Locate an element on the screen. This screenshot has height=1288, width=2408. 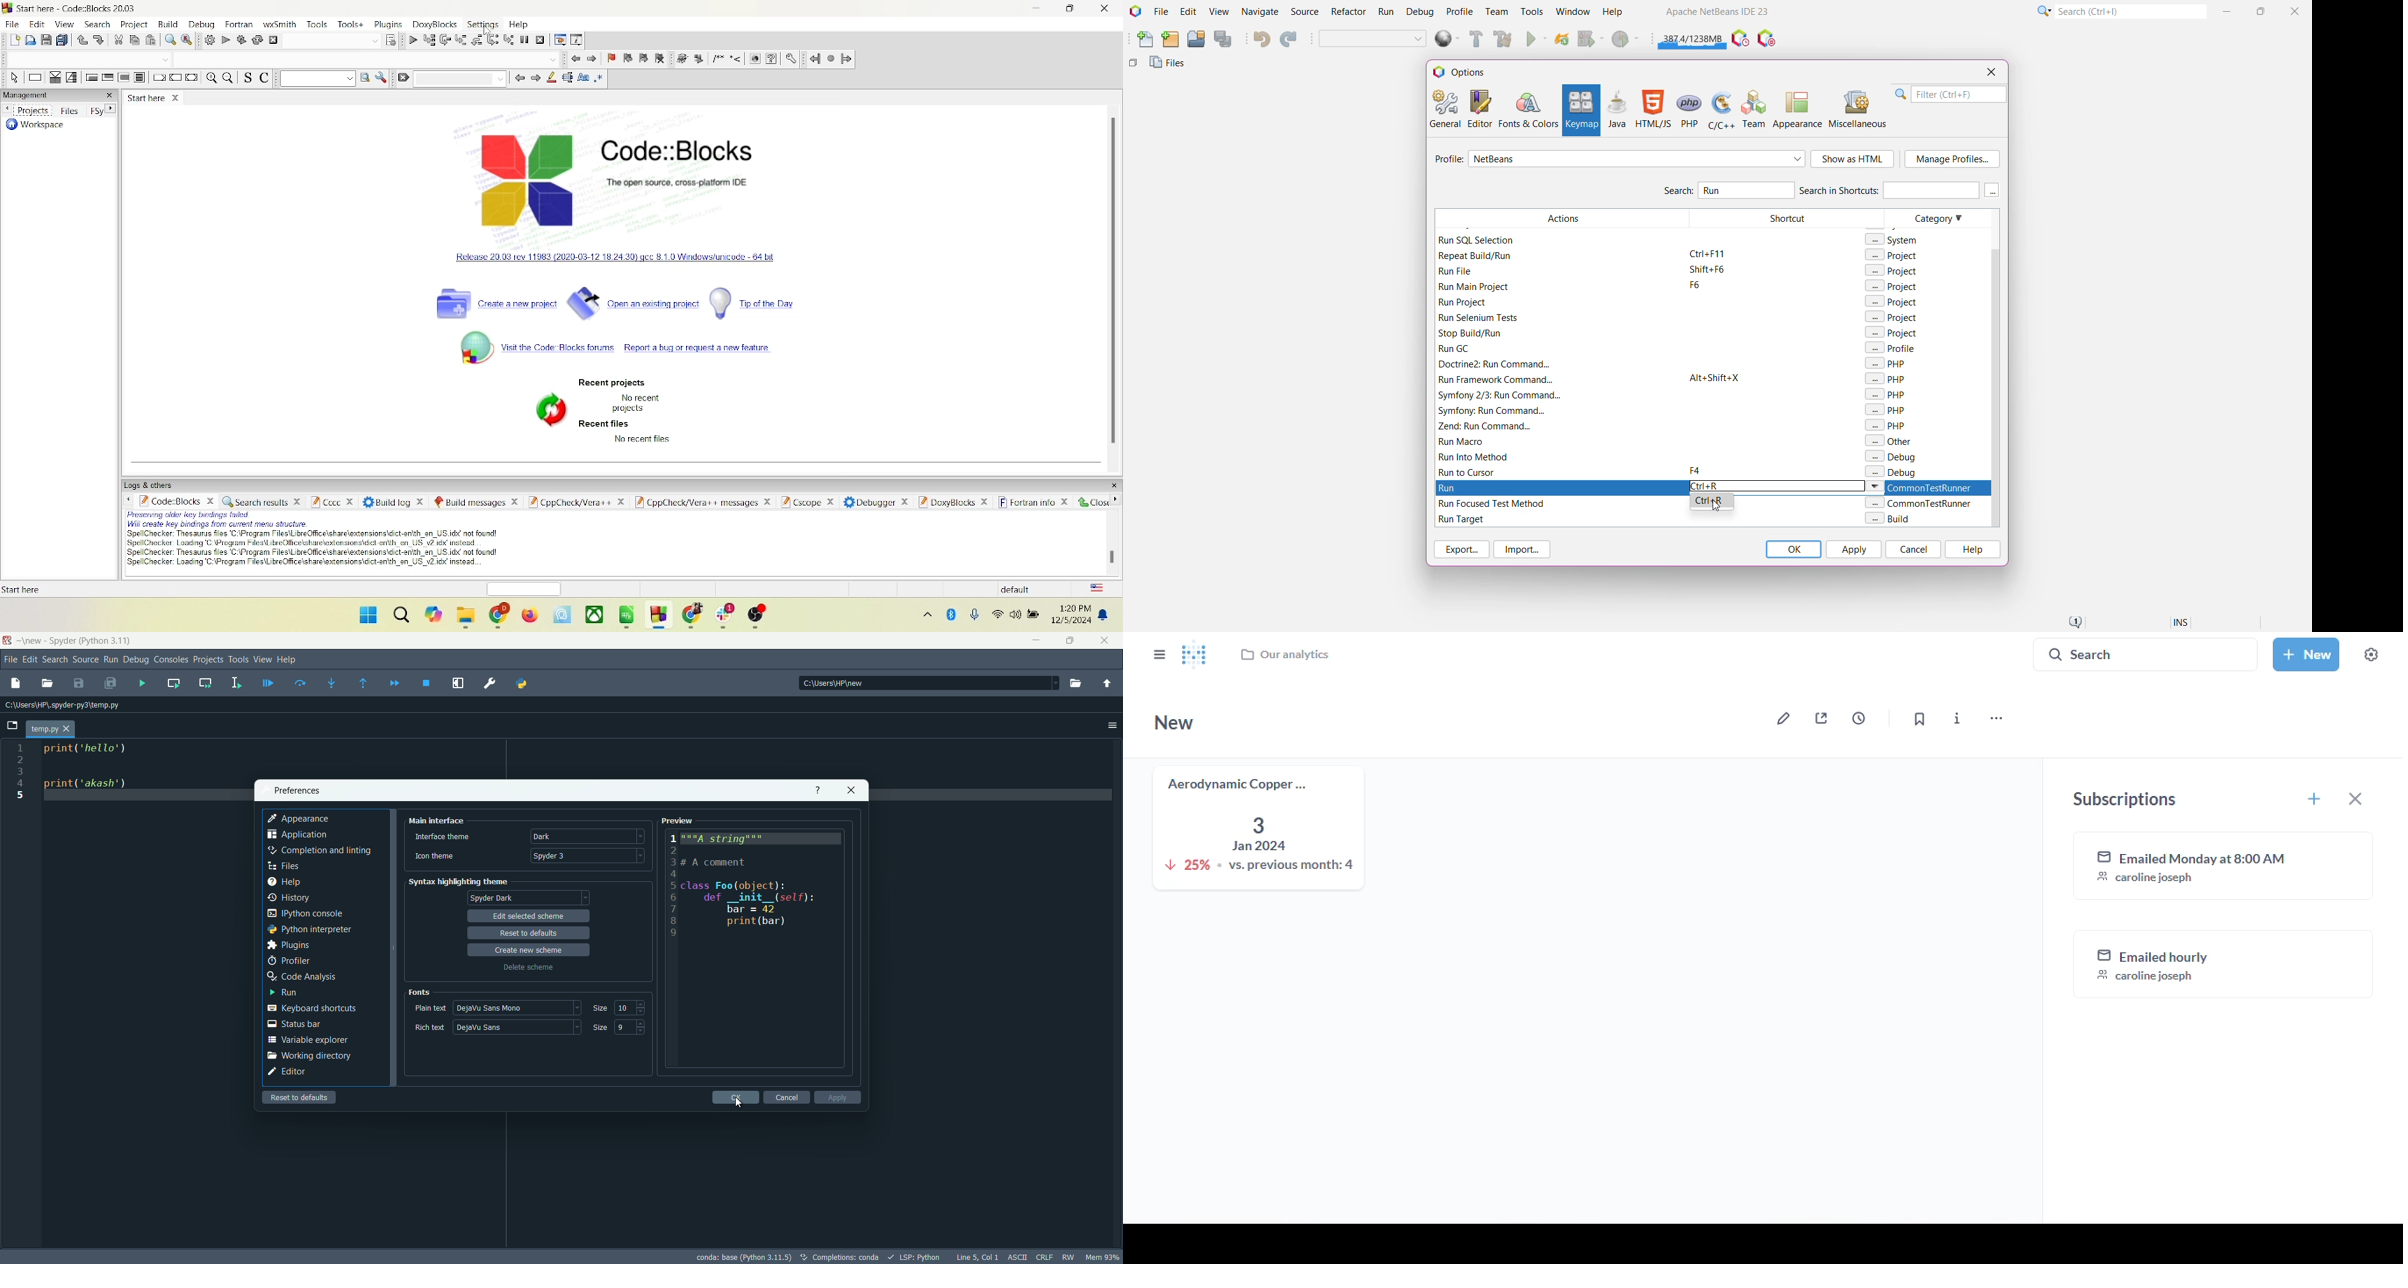
conda: base (Python 3.11.5) is located at coordinates (744, 1256).